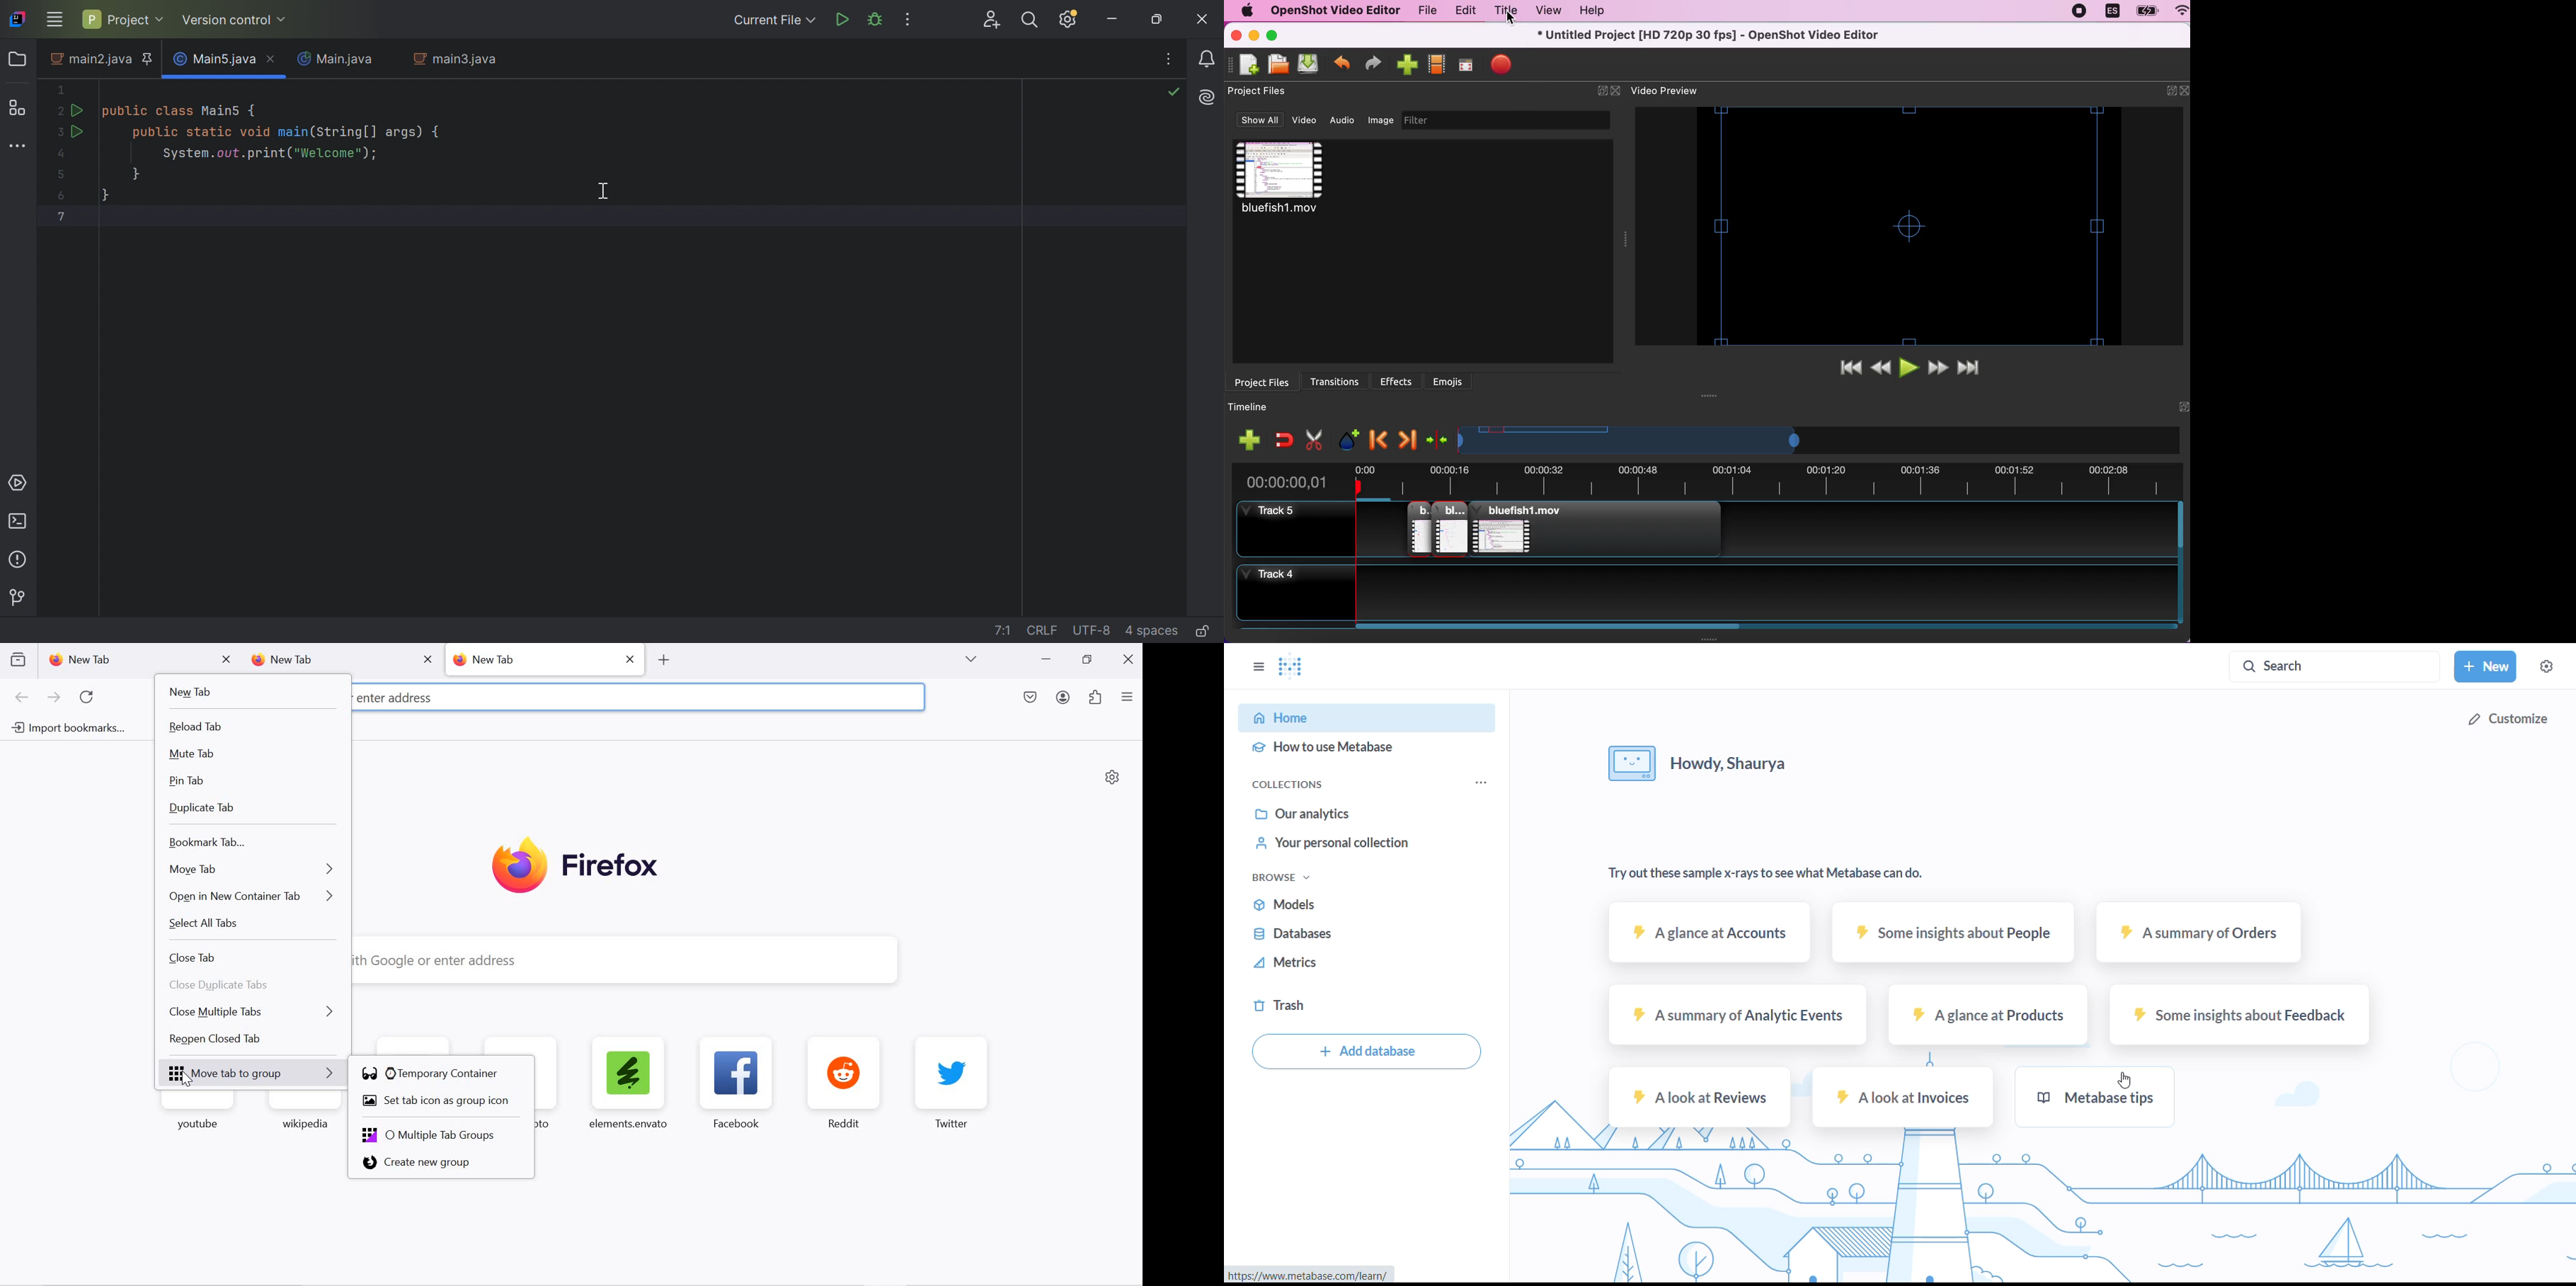 The image size is (2576, 1288). Describe the element at coordinates (775, 20) in the screenshot. I see `Current file` at that location.